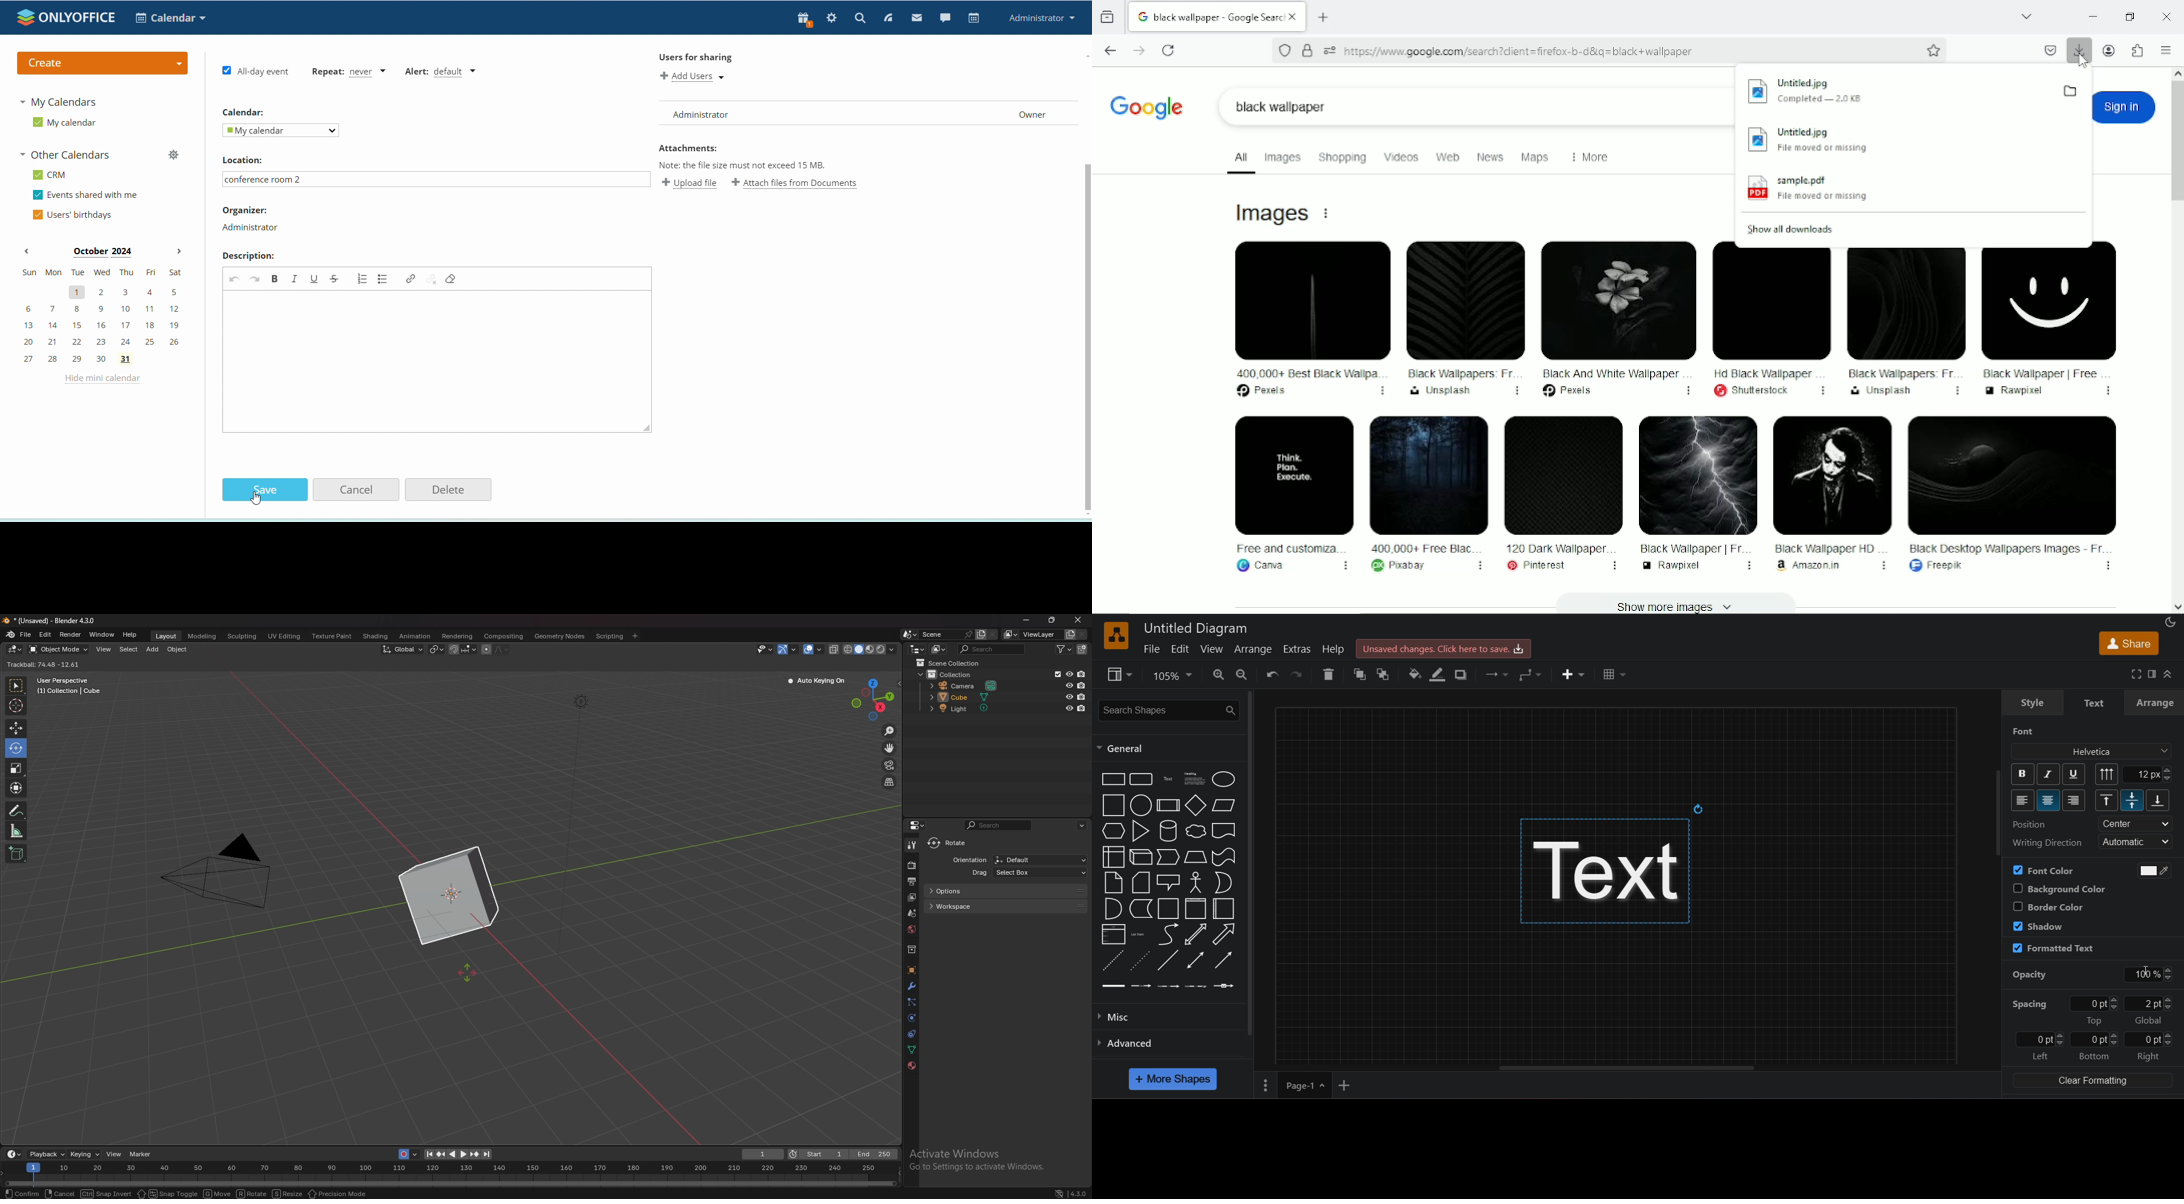 This screenshot has height=1204, width=2184. What do you see at coordinates (1296, 648) in the screenshot?
I see `extras` at bounding box center [1296, 648].